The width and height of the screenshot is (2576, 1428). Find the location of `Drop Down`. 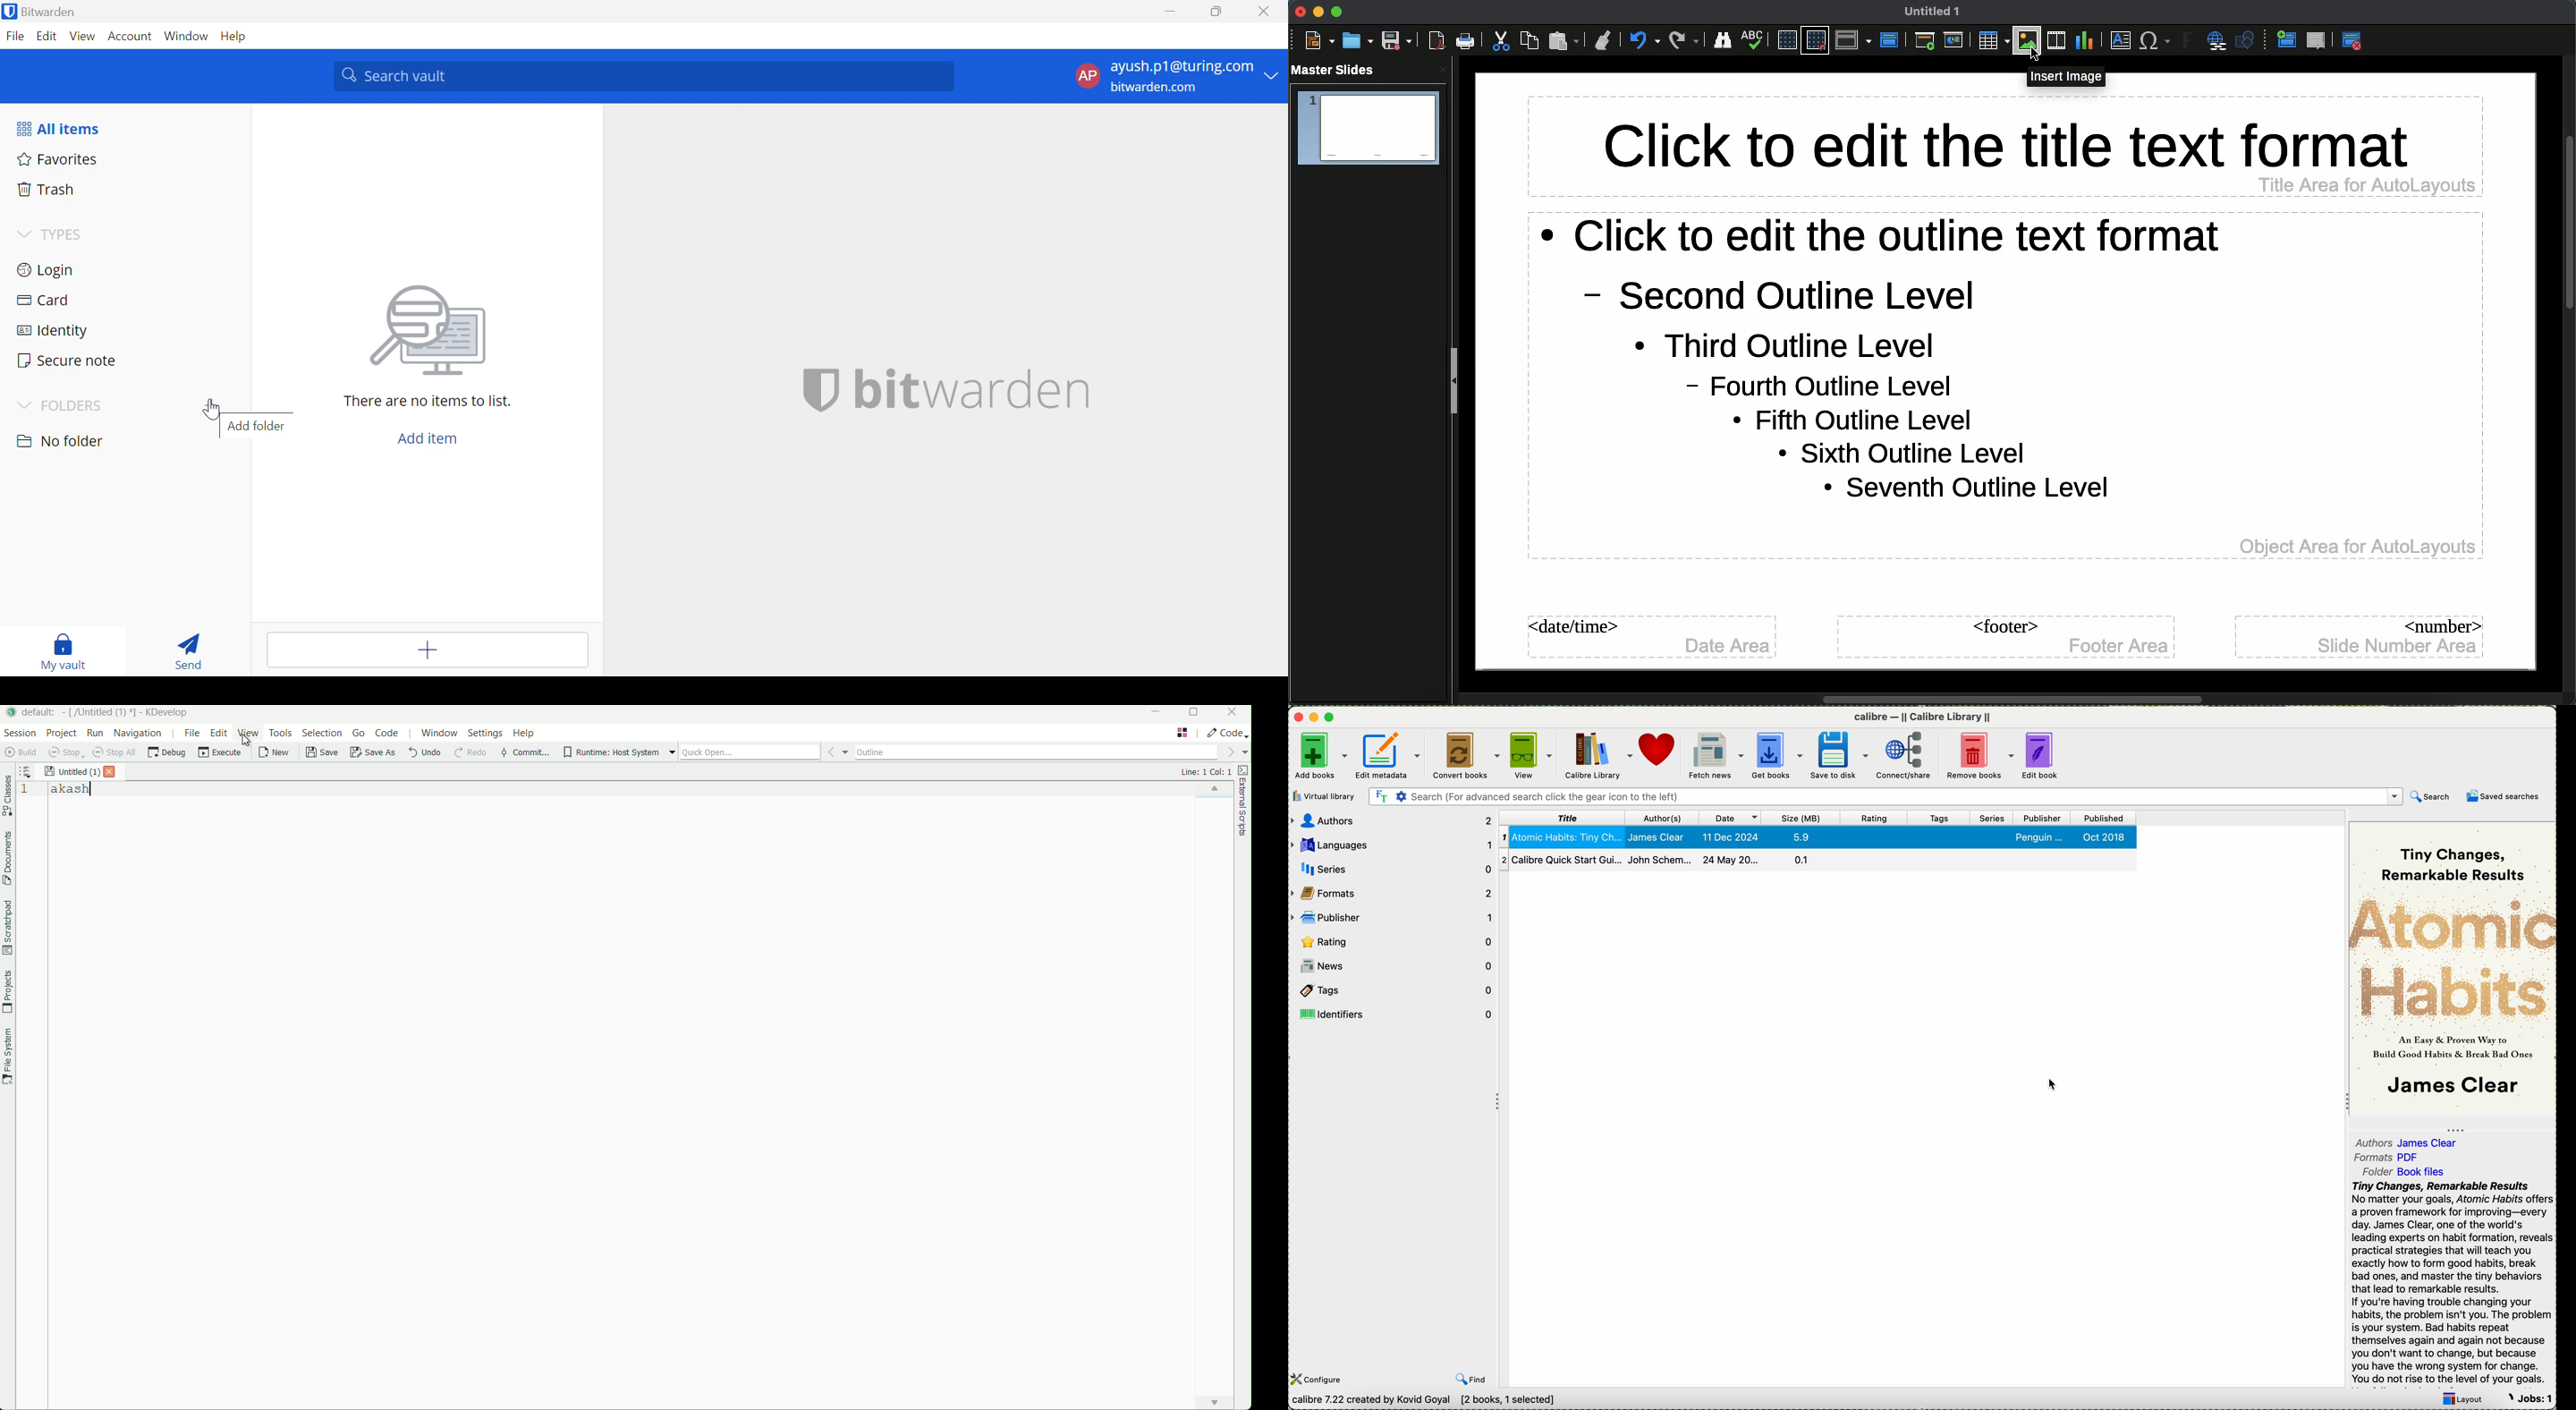

Drop Down is located at coordinates (21, 233).